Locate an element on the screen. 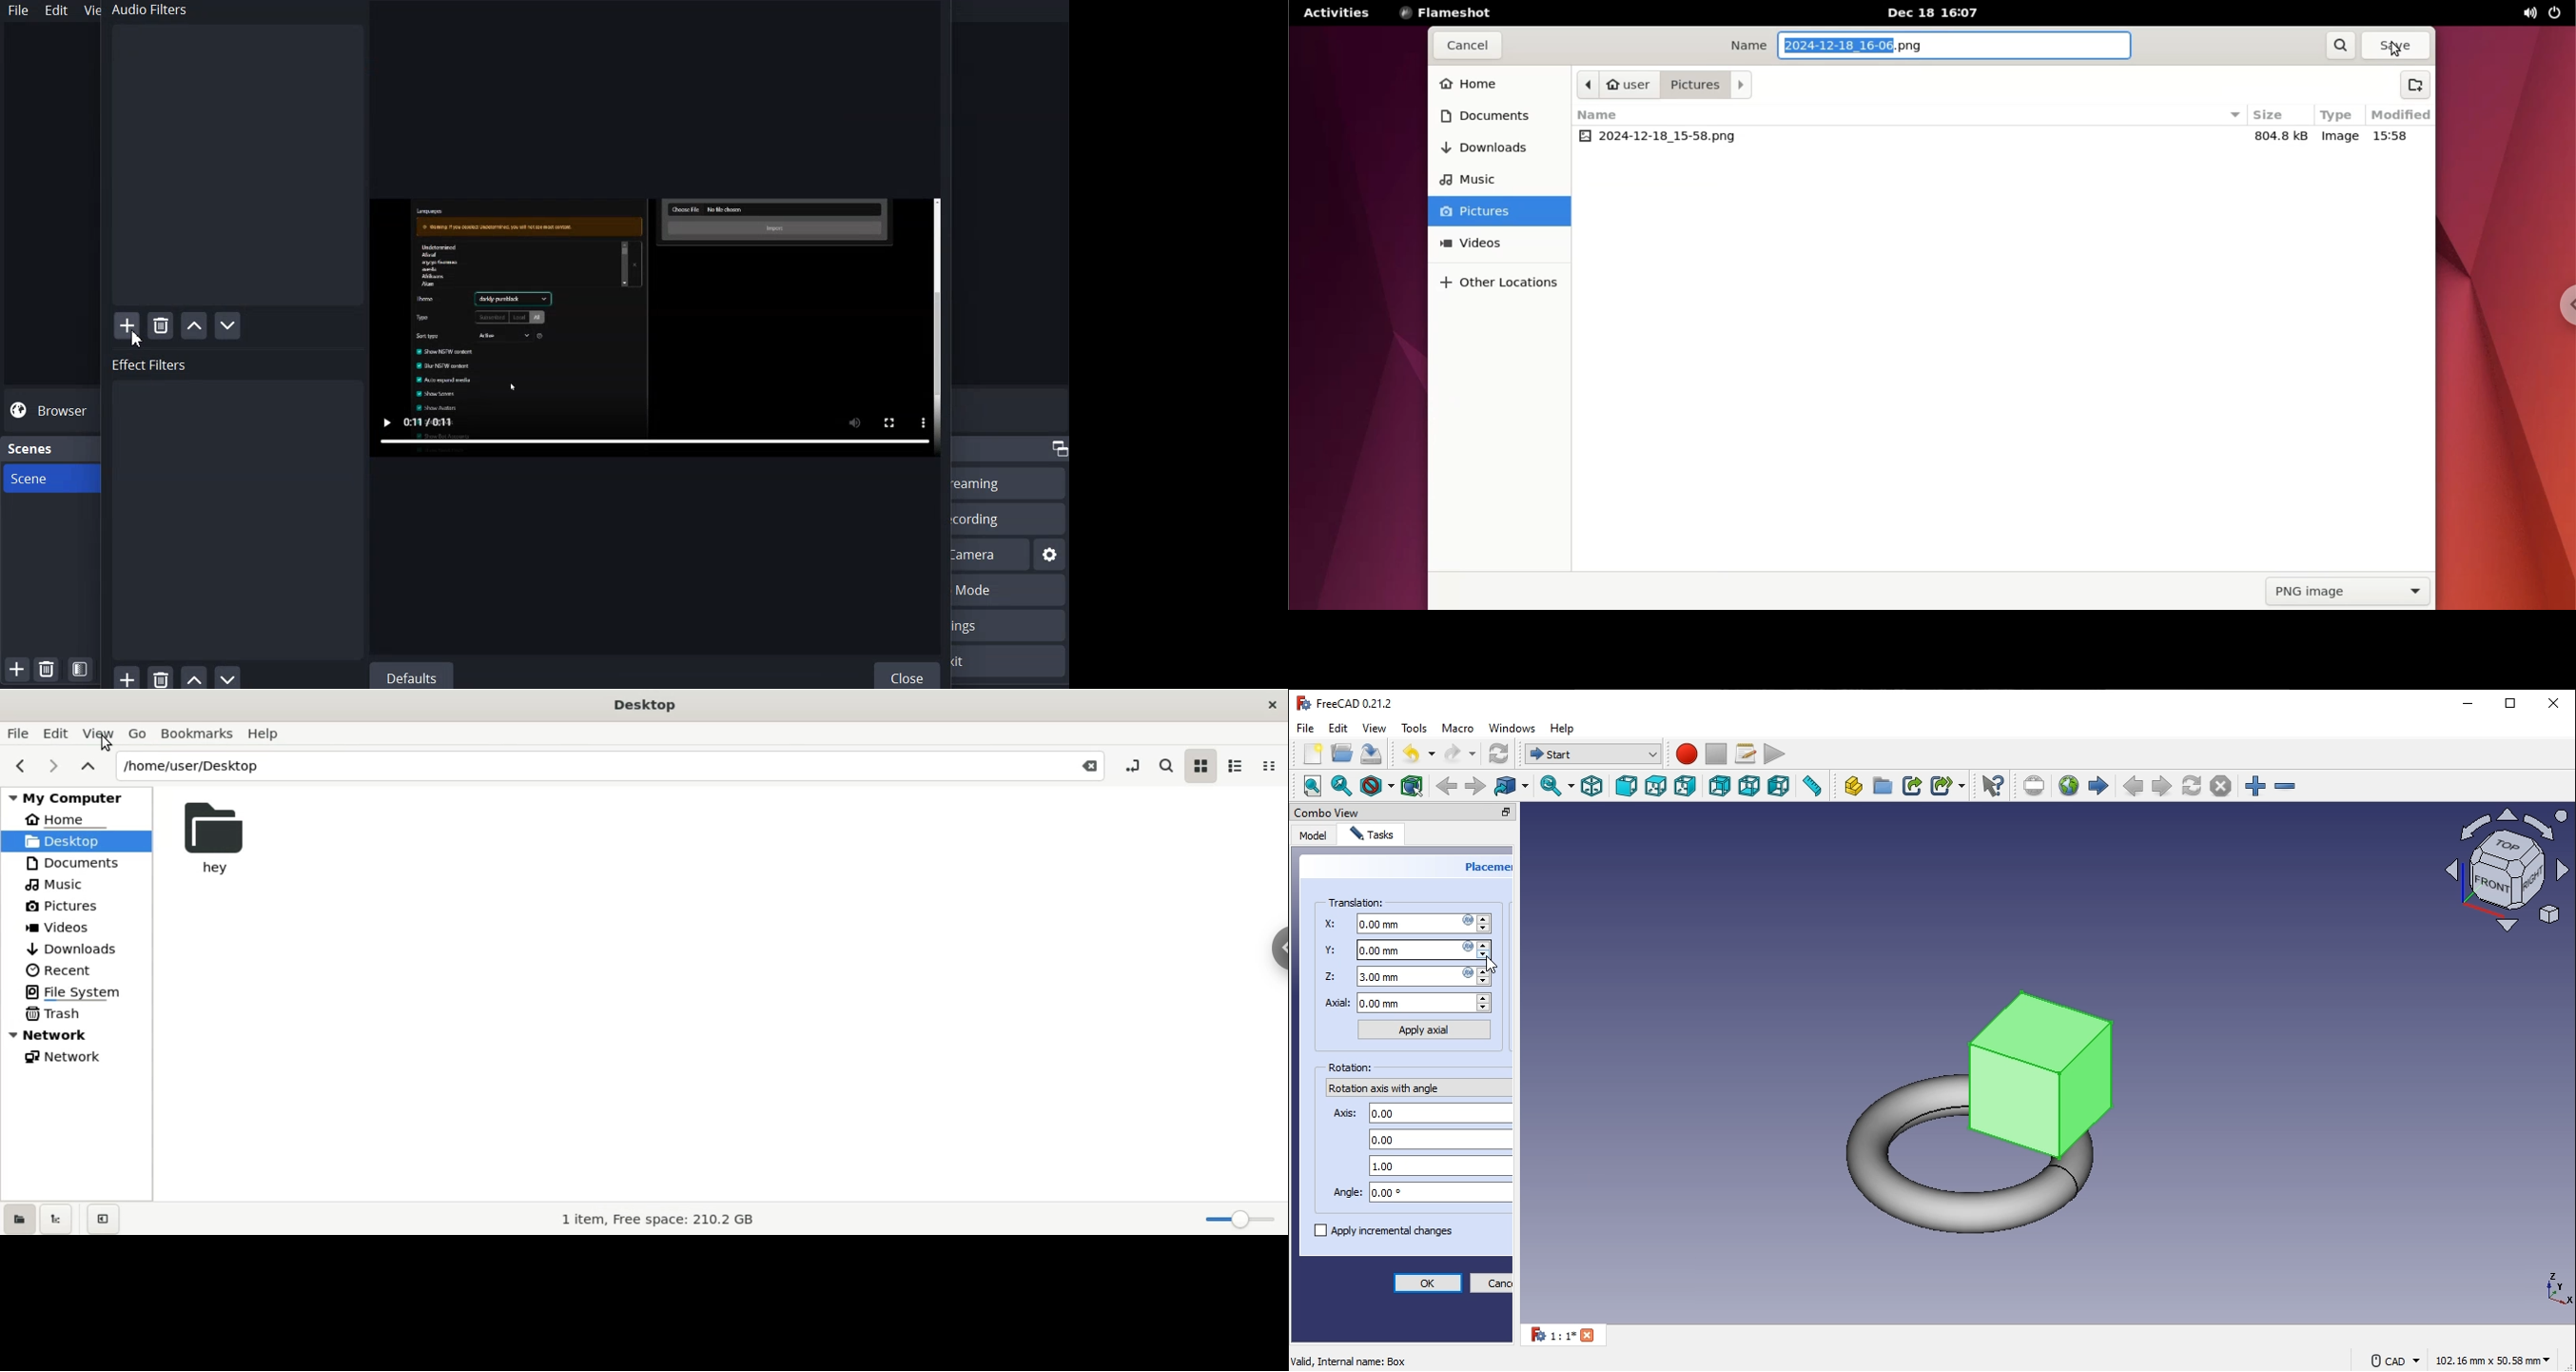 This screenshot has width=2576, height=1372. create folder is located at coordinates (1883, 787).